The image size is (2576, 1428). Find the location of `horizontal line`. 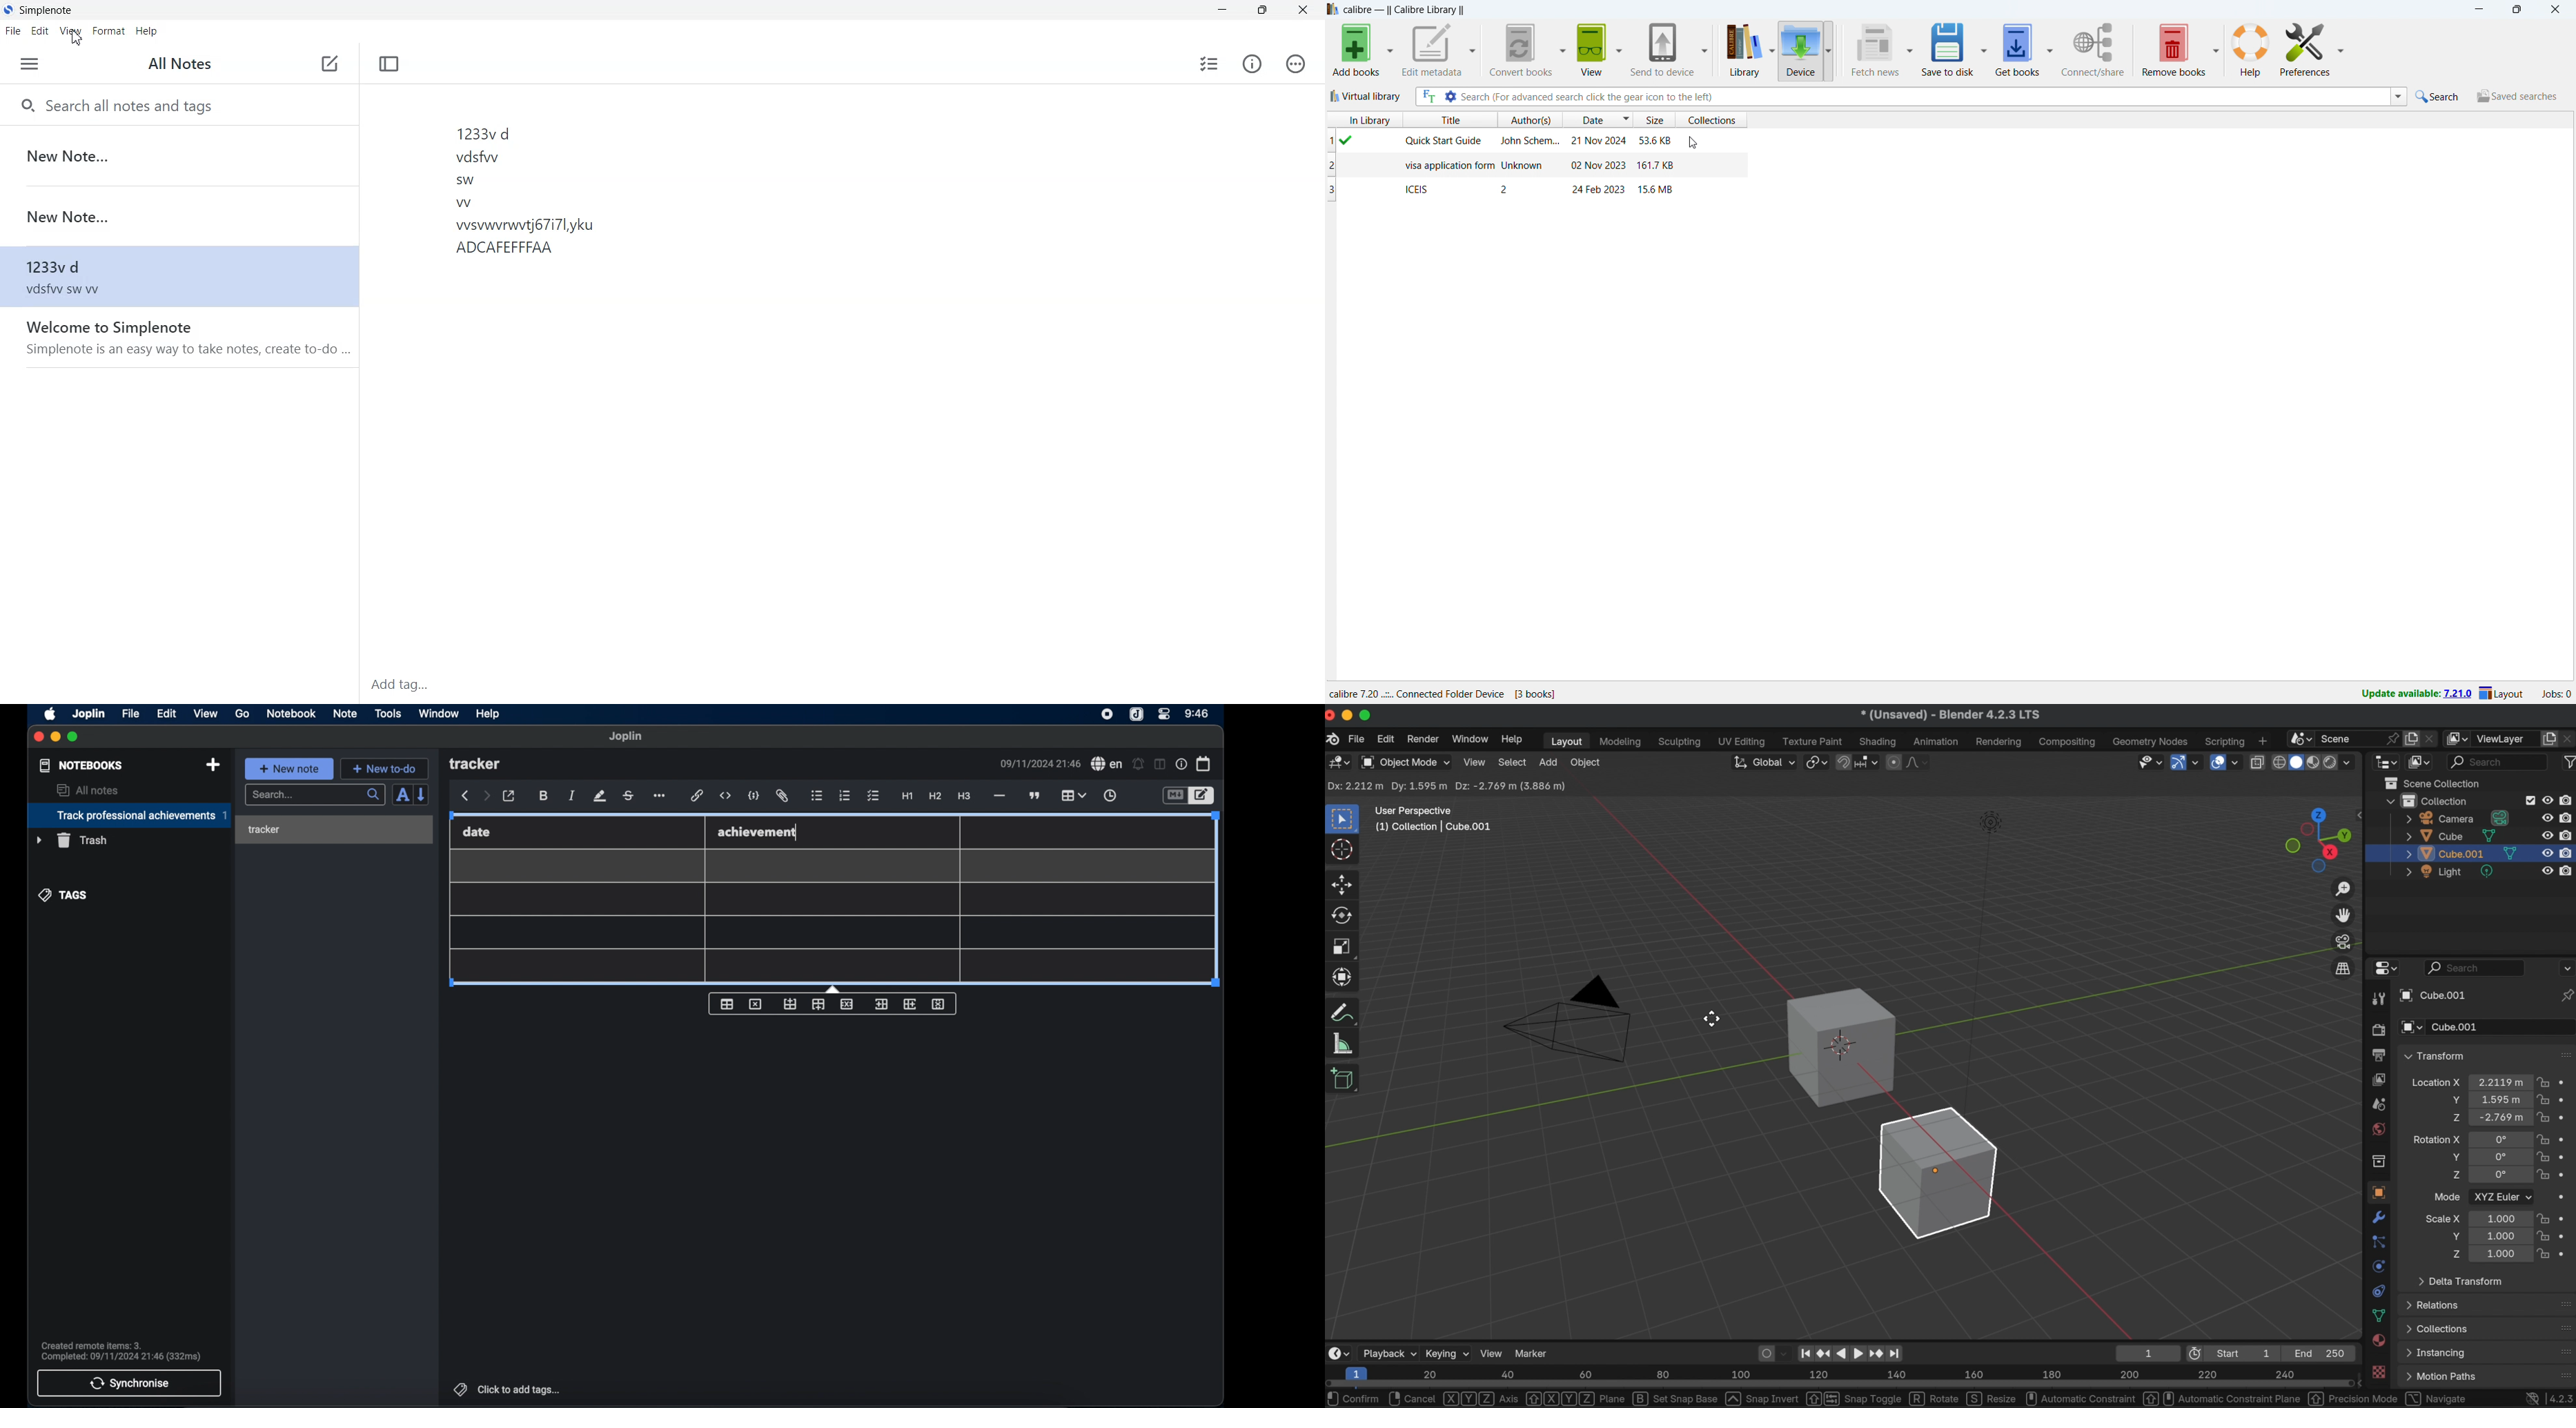

horizontal line is located at coordinates (999, 796).